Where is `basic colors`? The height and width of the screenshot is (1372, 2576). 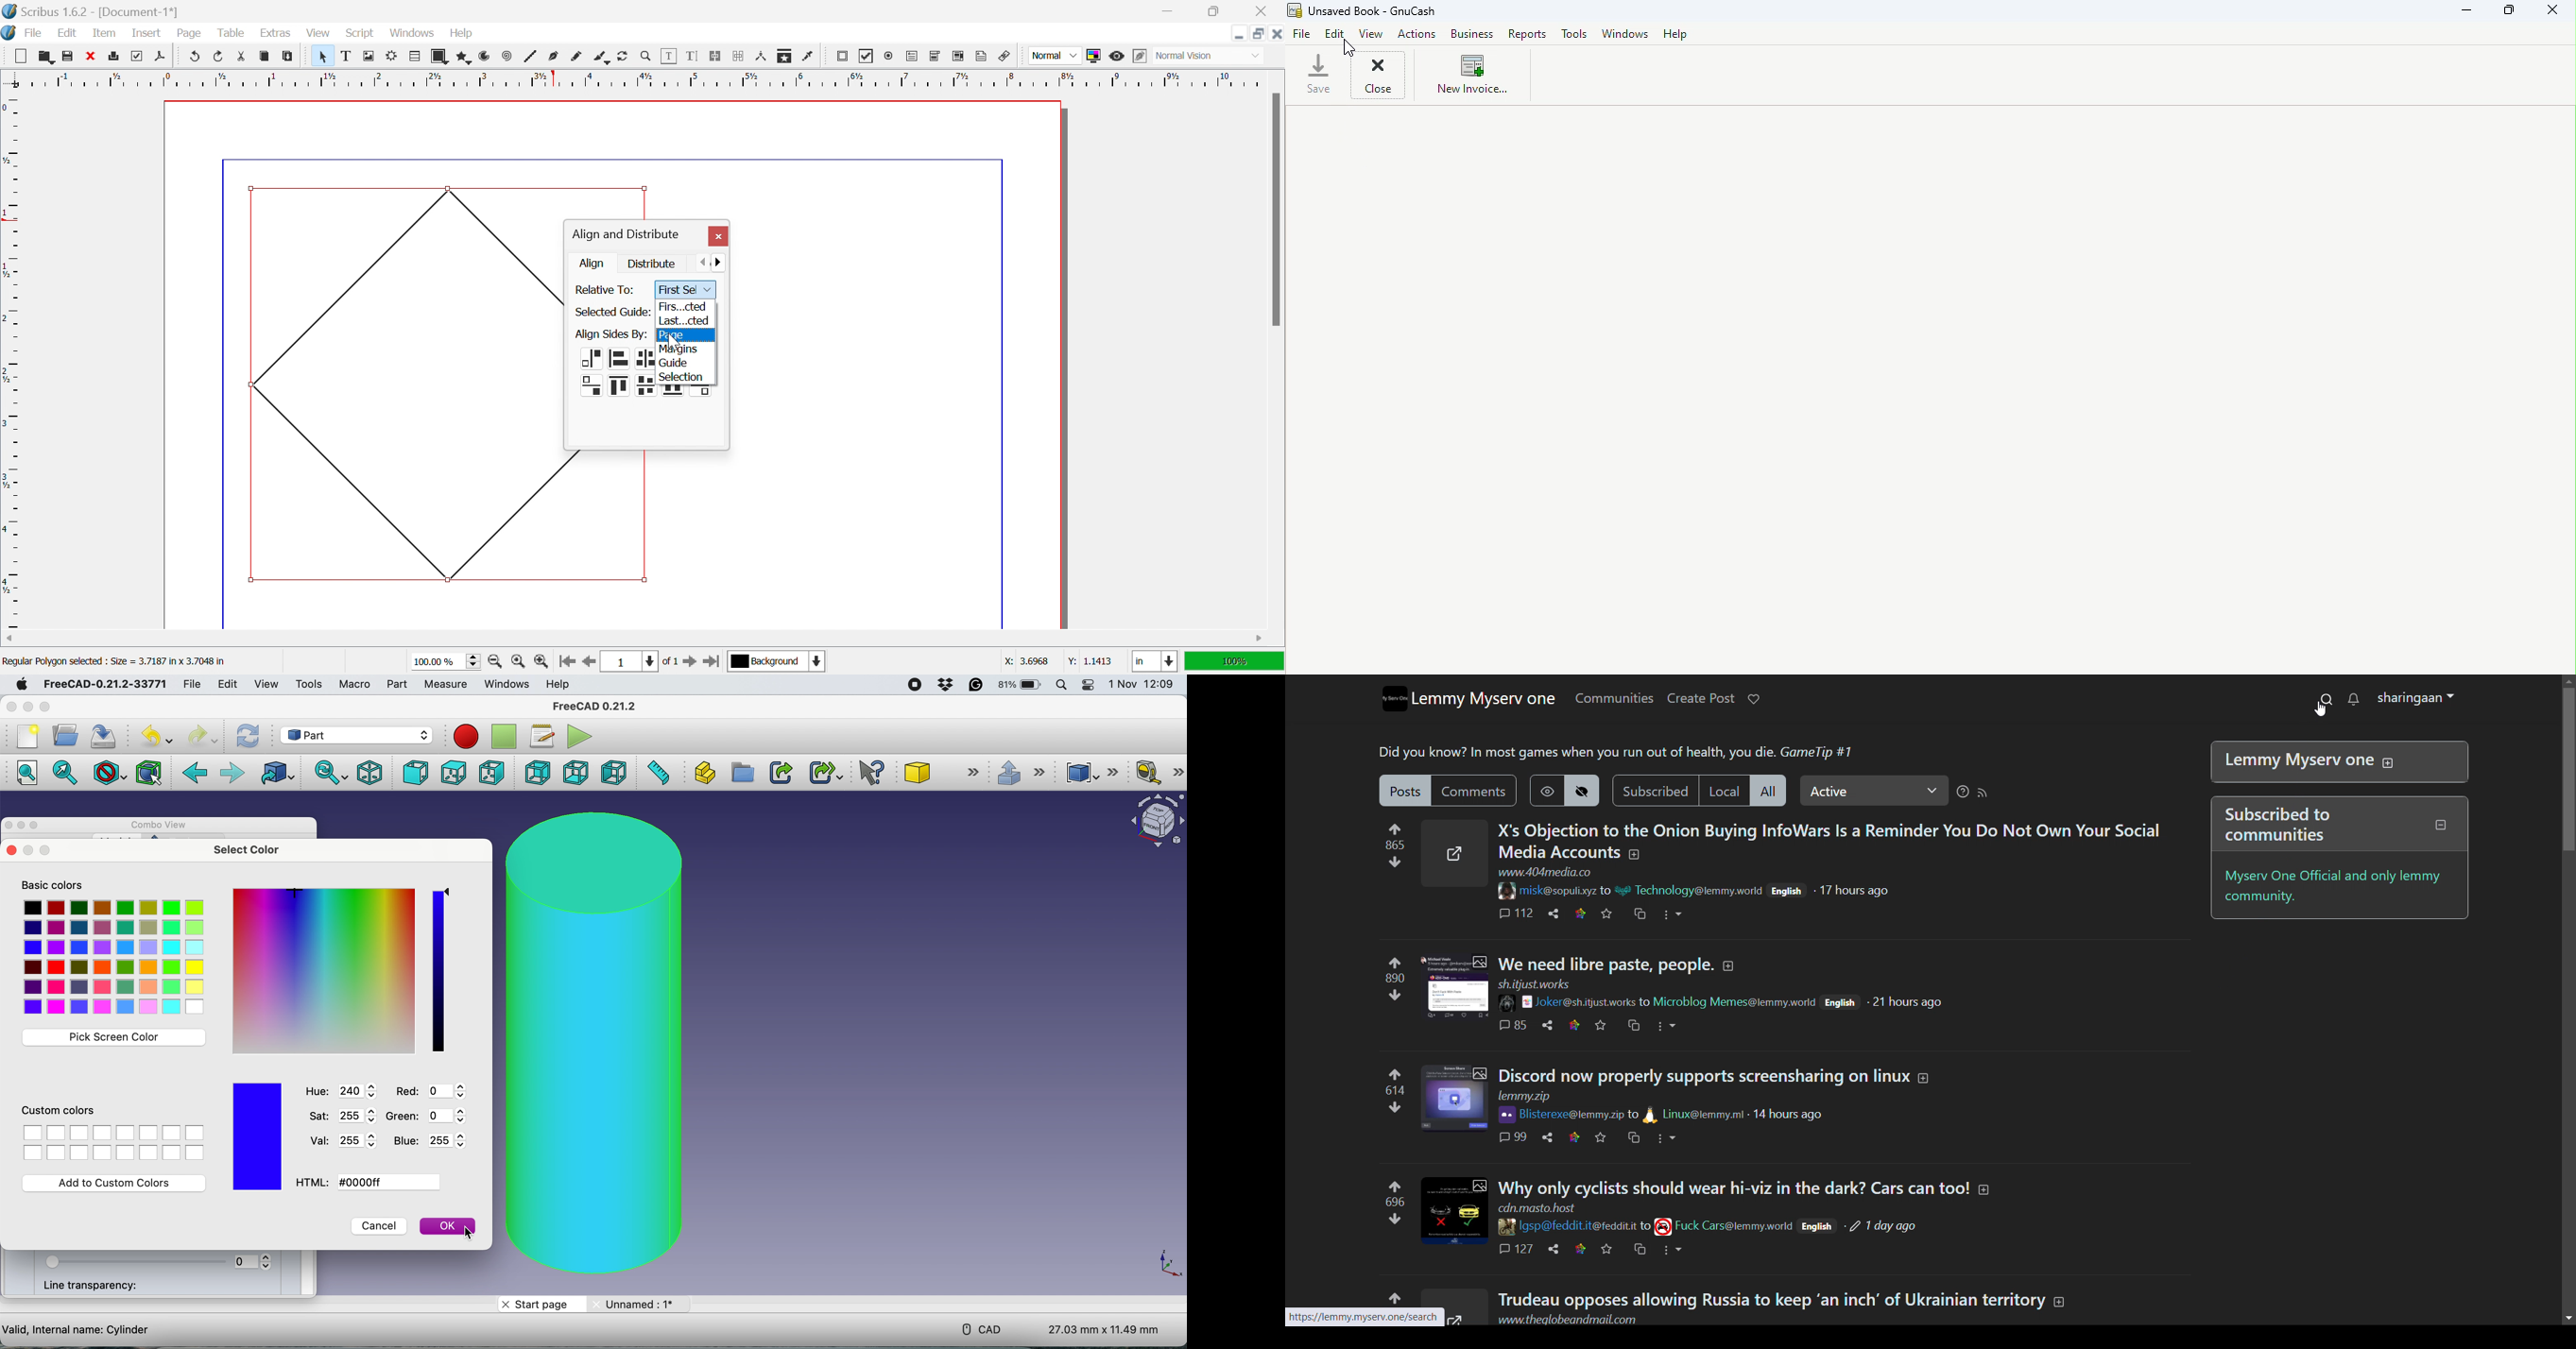
basic colors is located at coordinates (53, 884).